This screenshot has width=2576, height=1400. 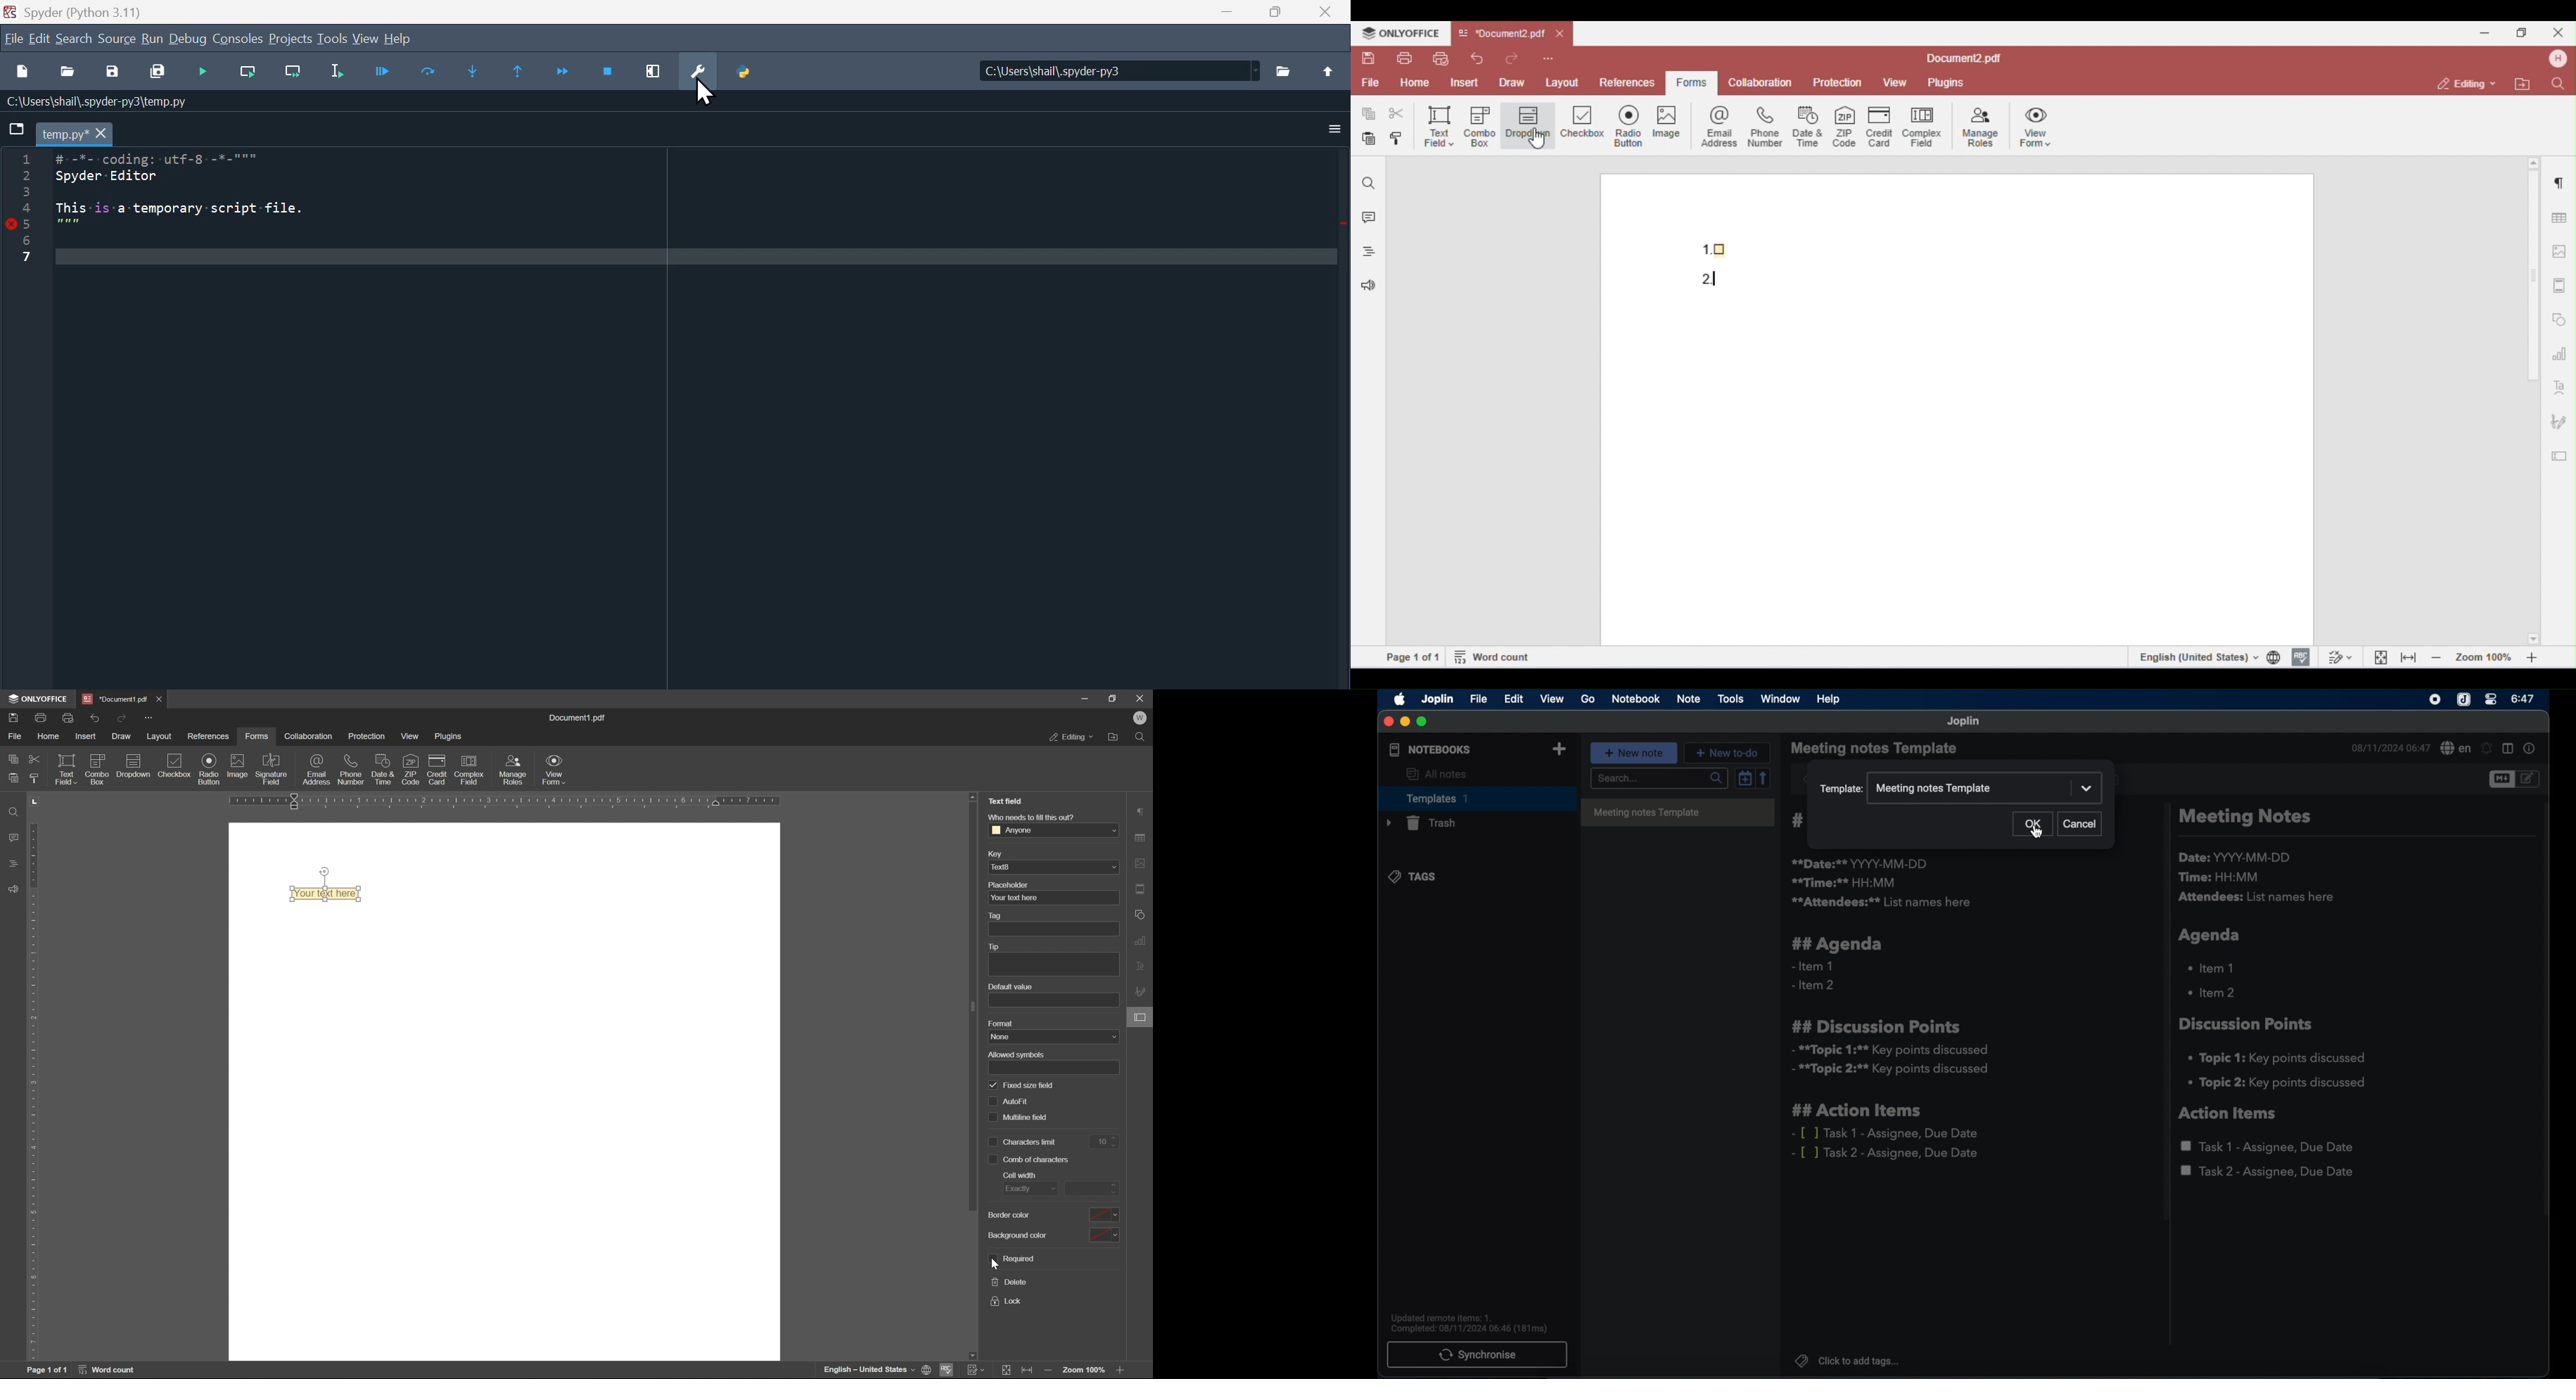 I want to click on Cursor on Preferences, so click(x=708, y=94).